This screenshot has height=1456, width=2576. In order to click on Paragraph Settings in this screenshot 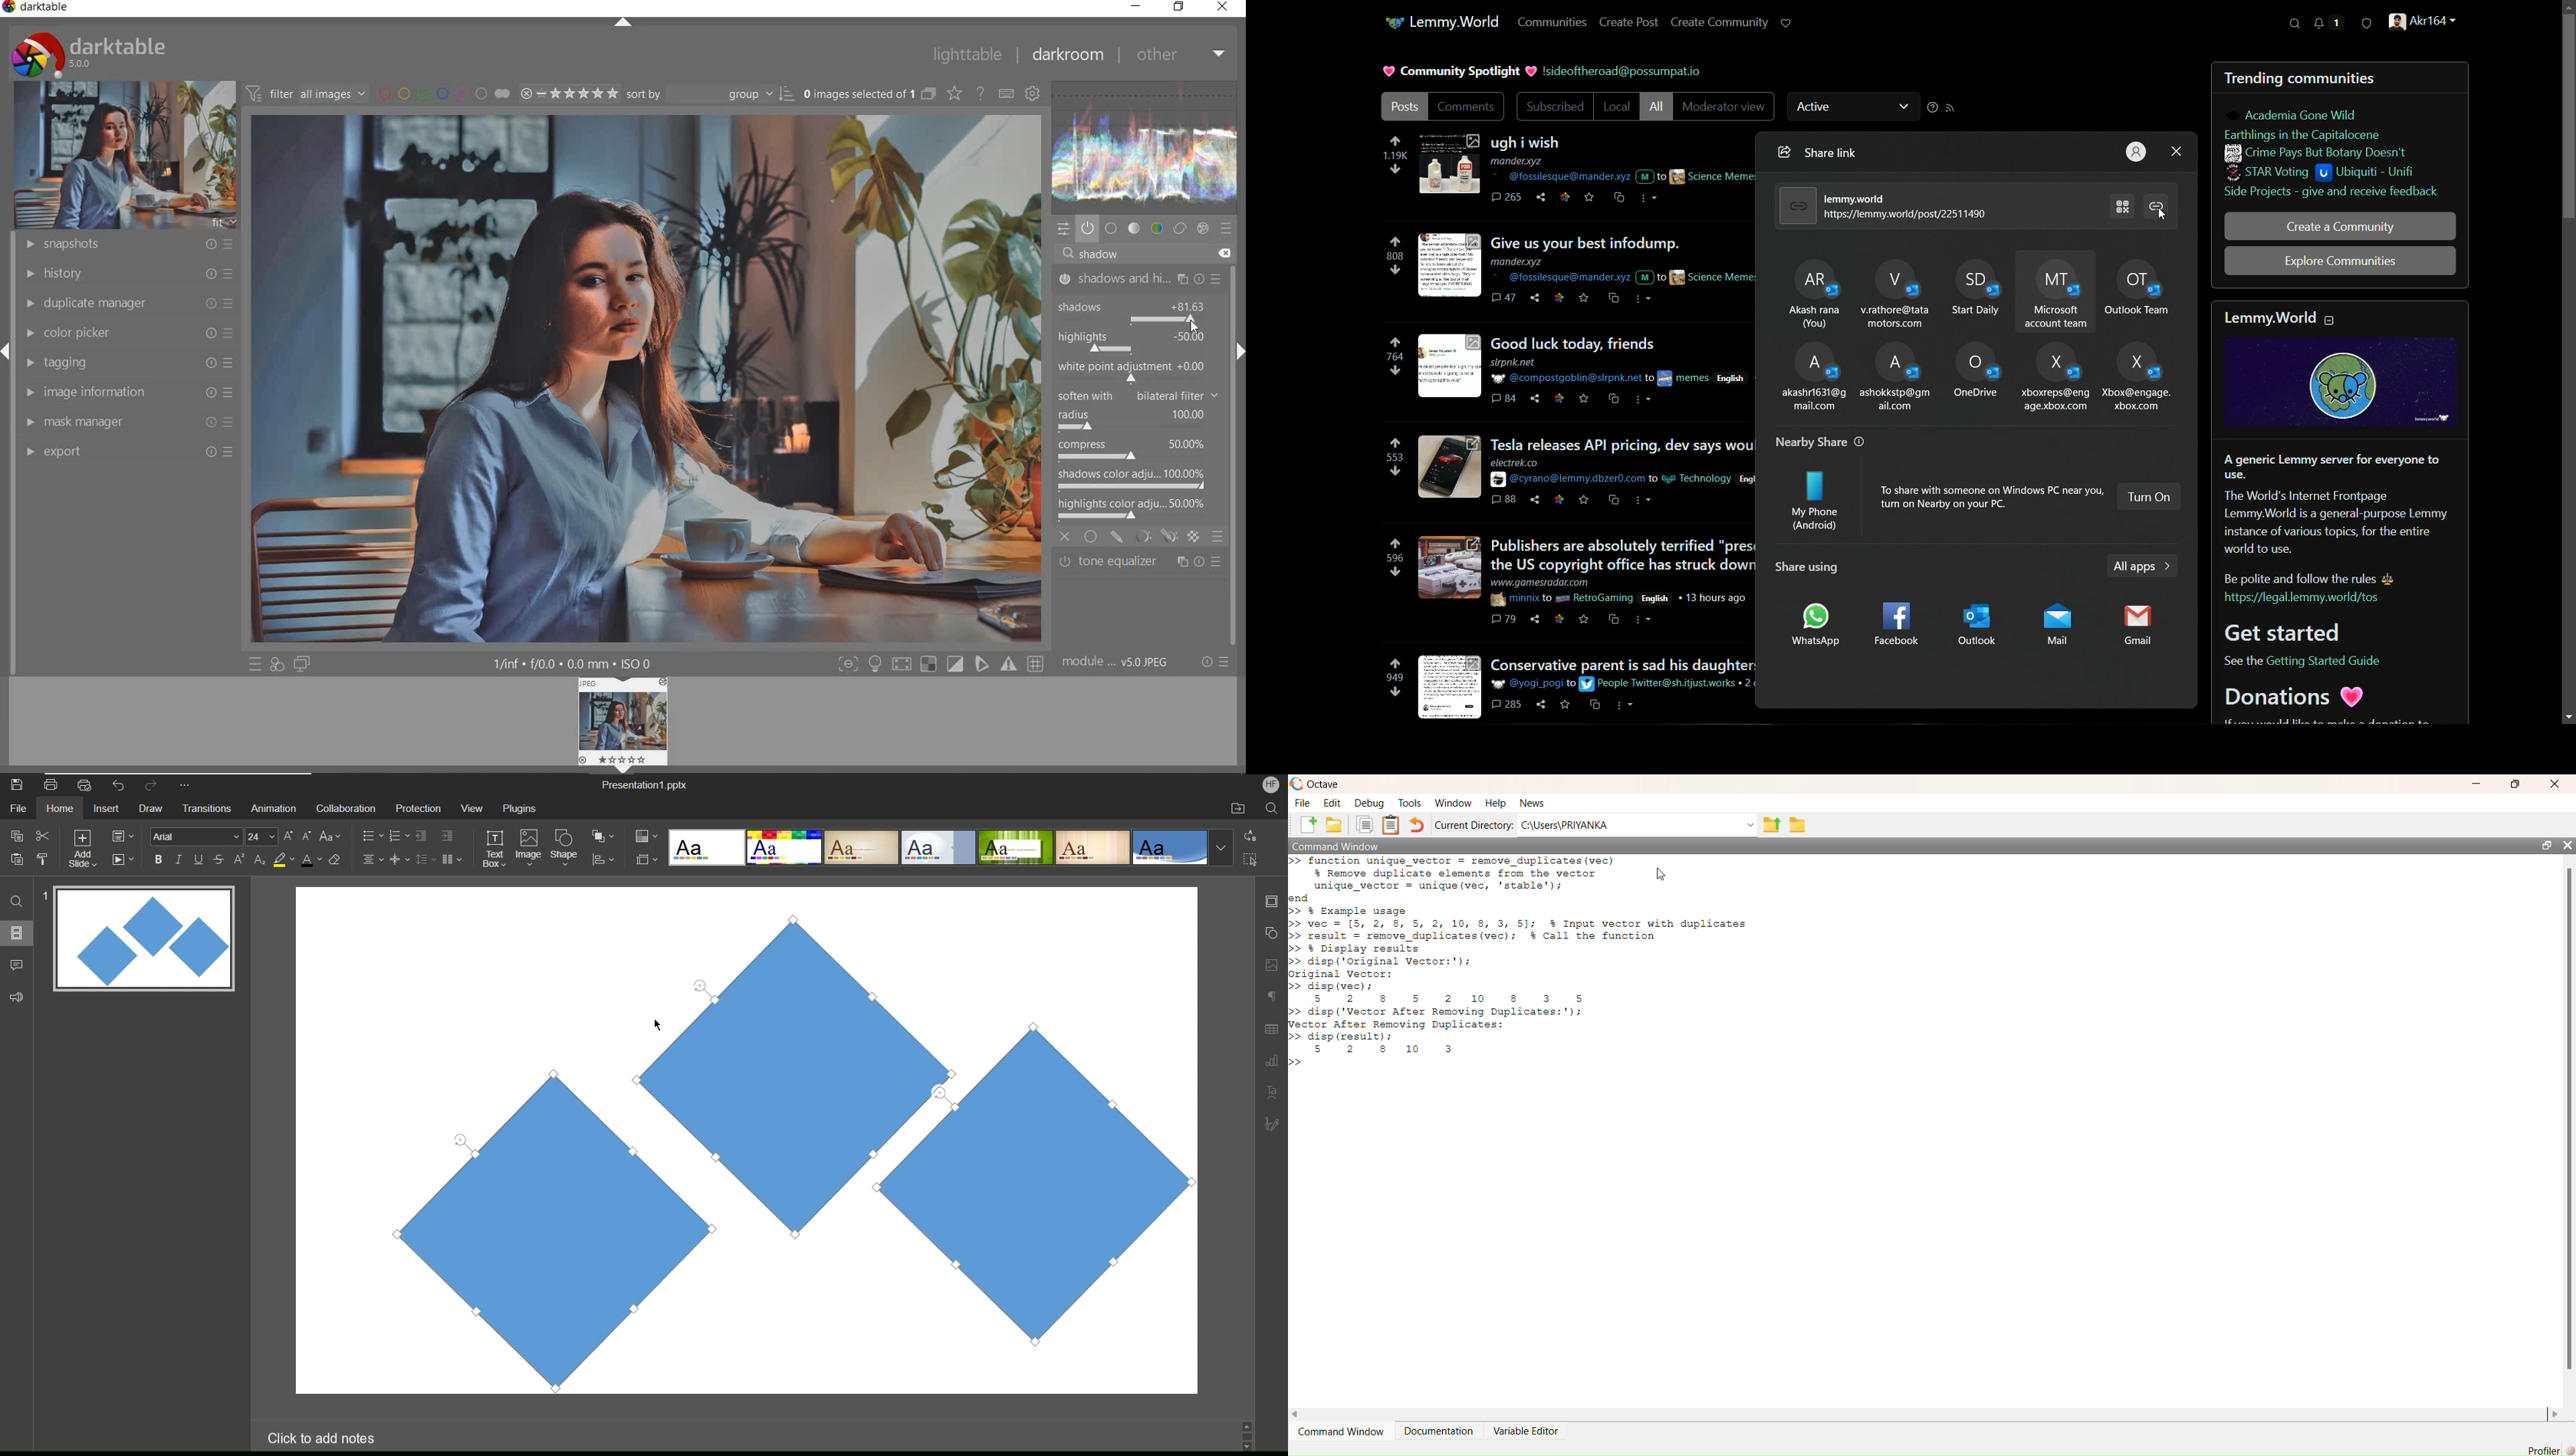, I will do `click(1272, 996)`.